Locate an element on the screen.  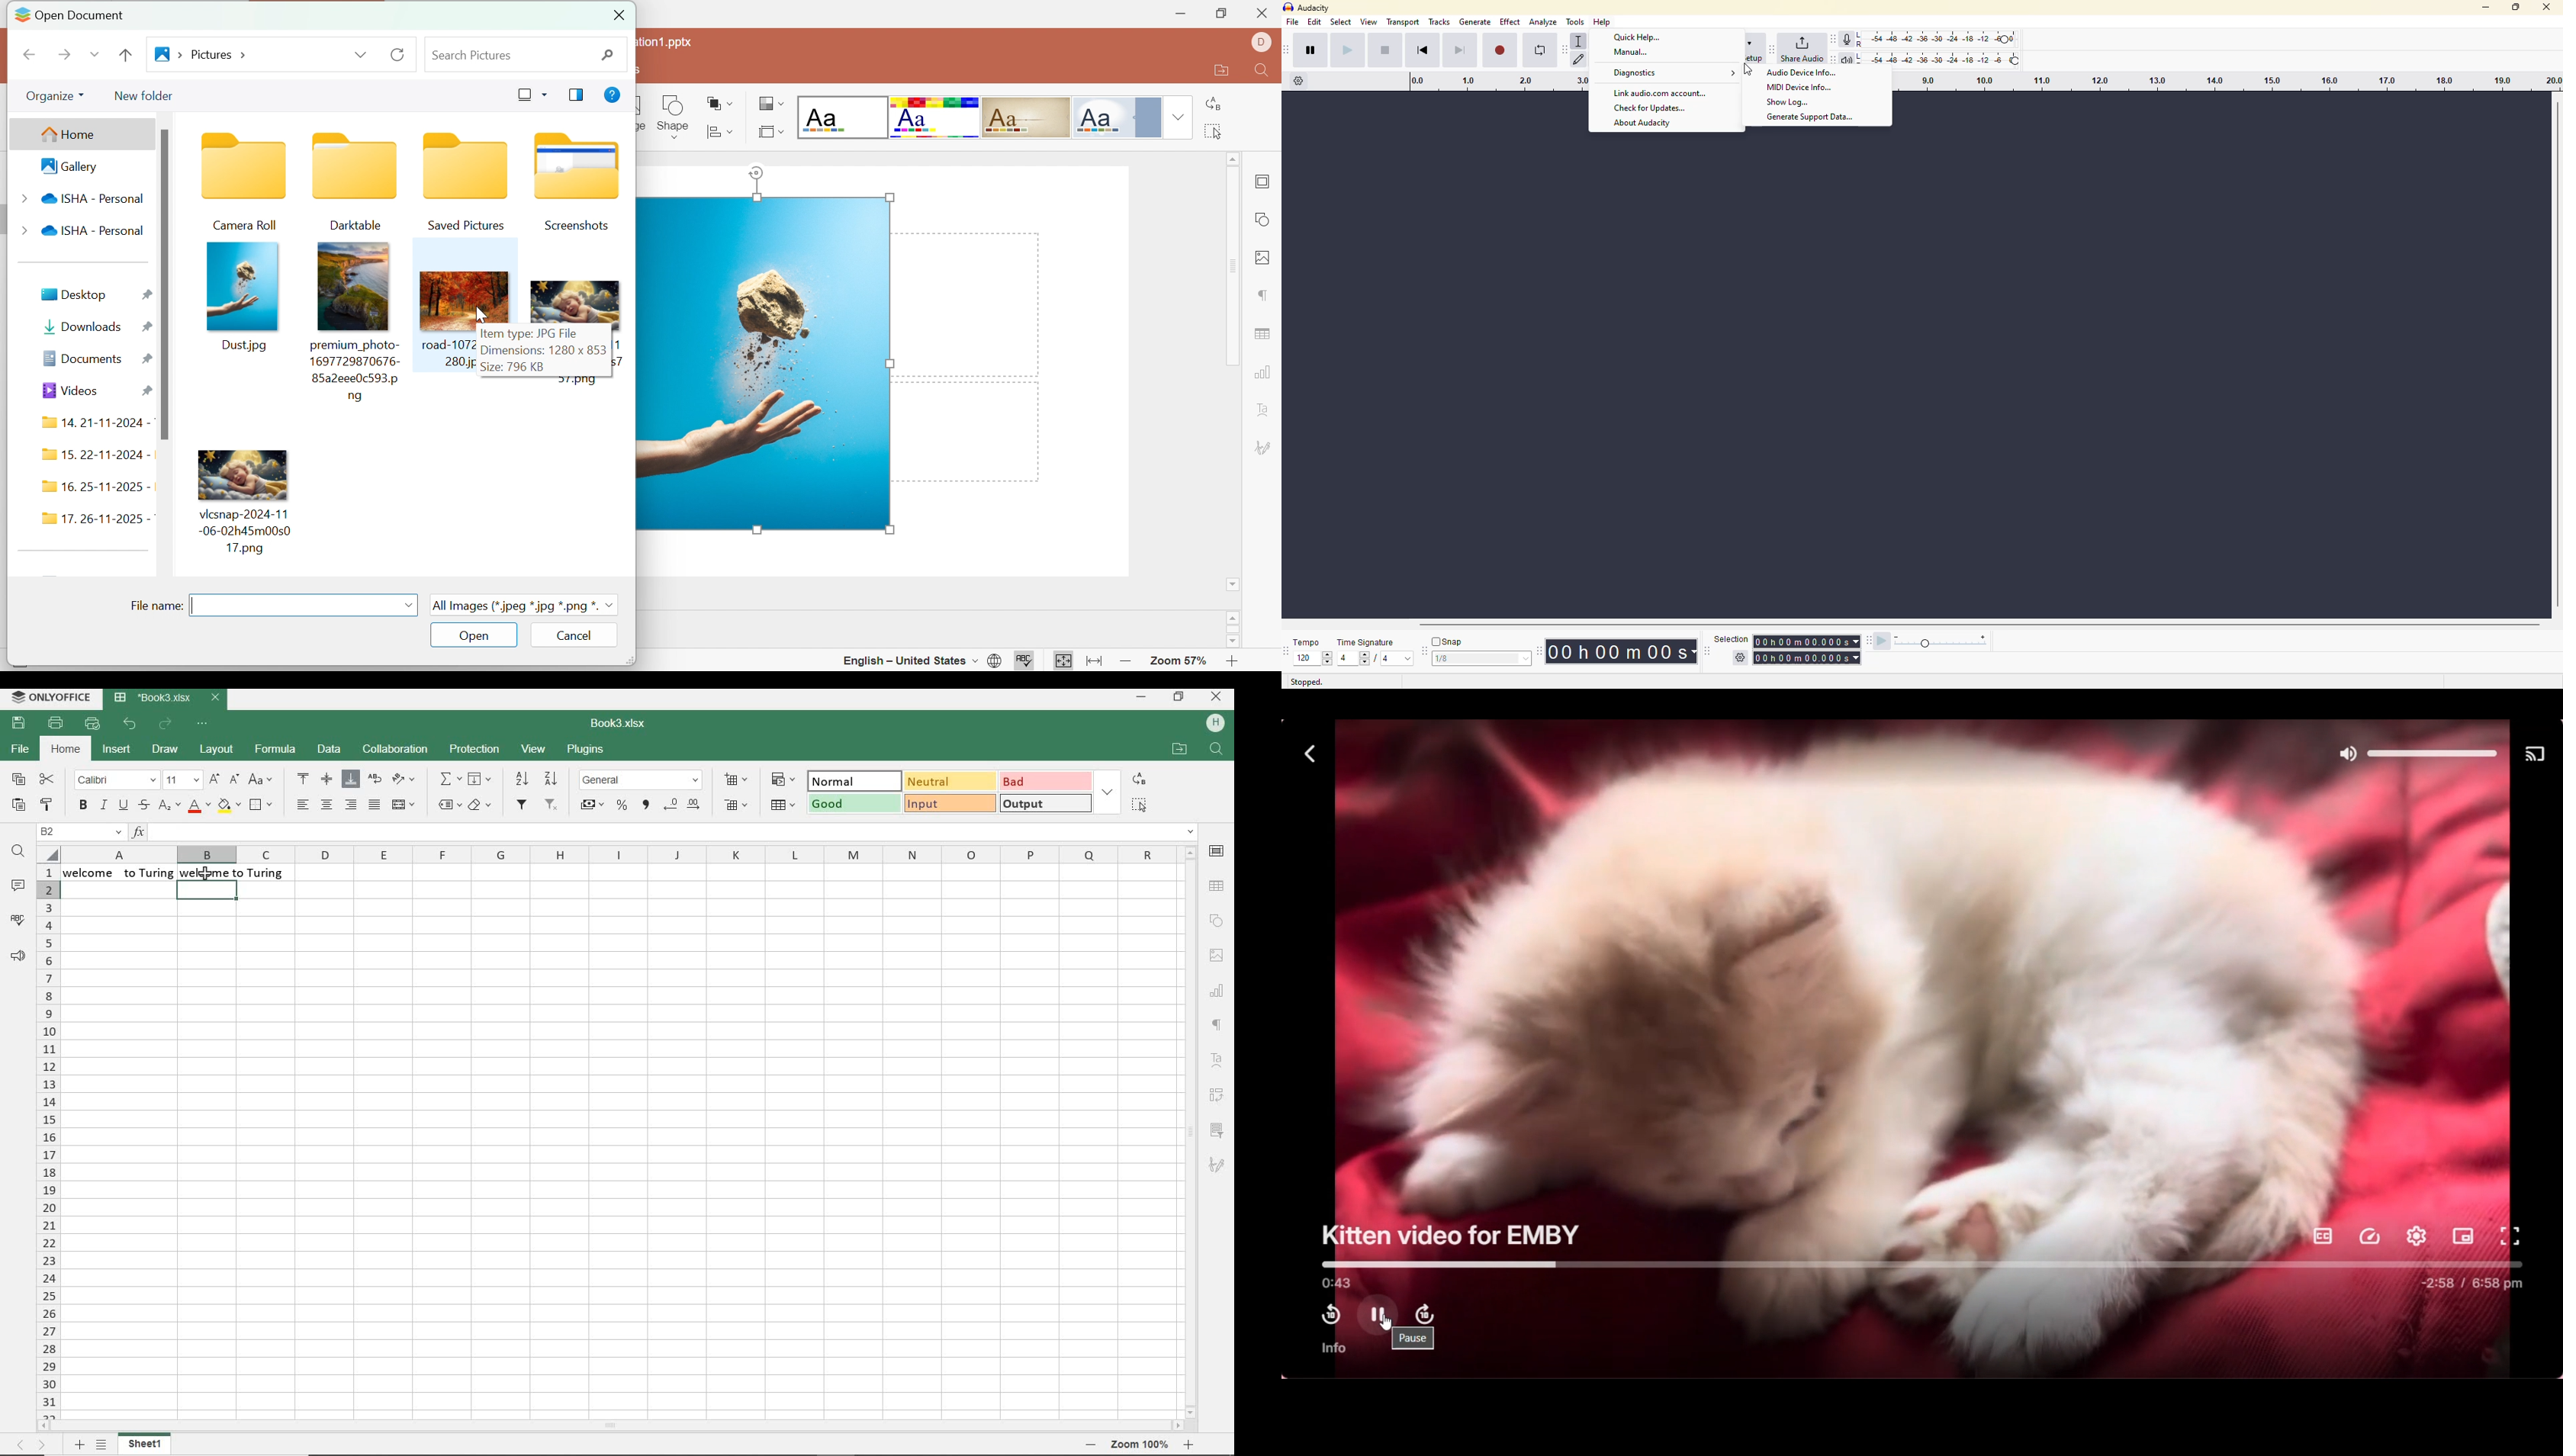
tation1.pptx is located at coordinates (668, 42).